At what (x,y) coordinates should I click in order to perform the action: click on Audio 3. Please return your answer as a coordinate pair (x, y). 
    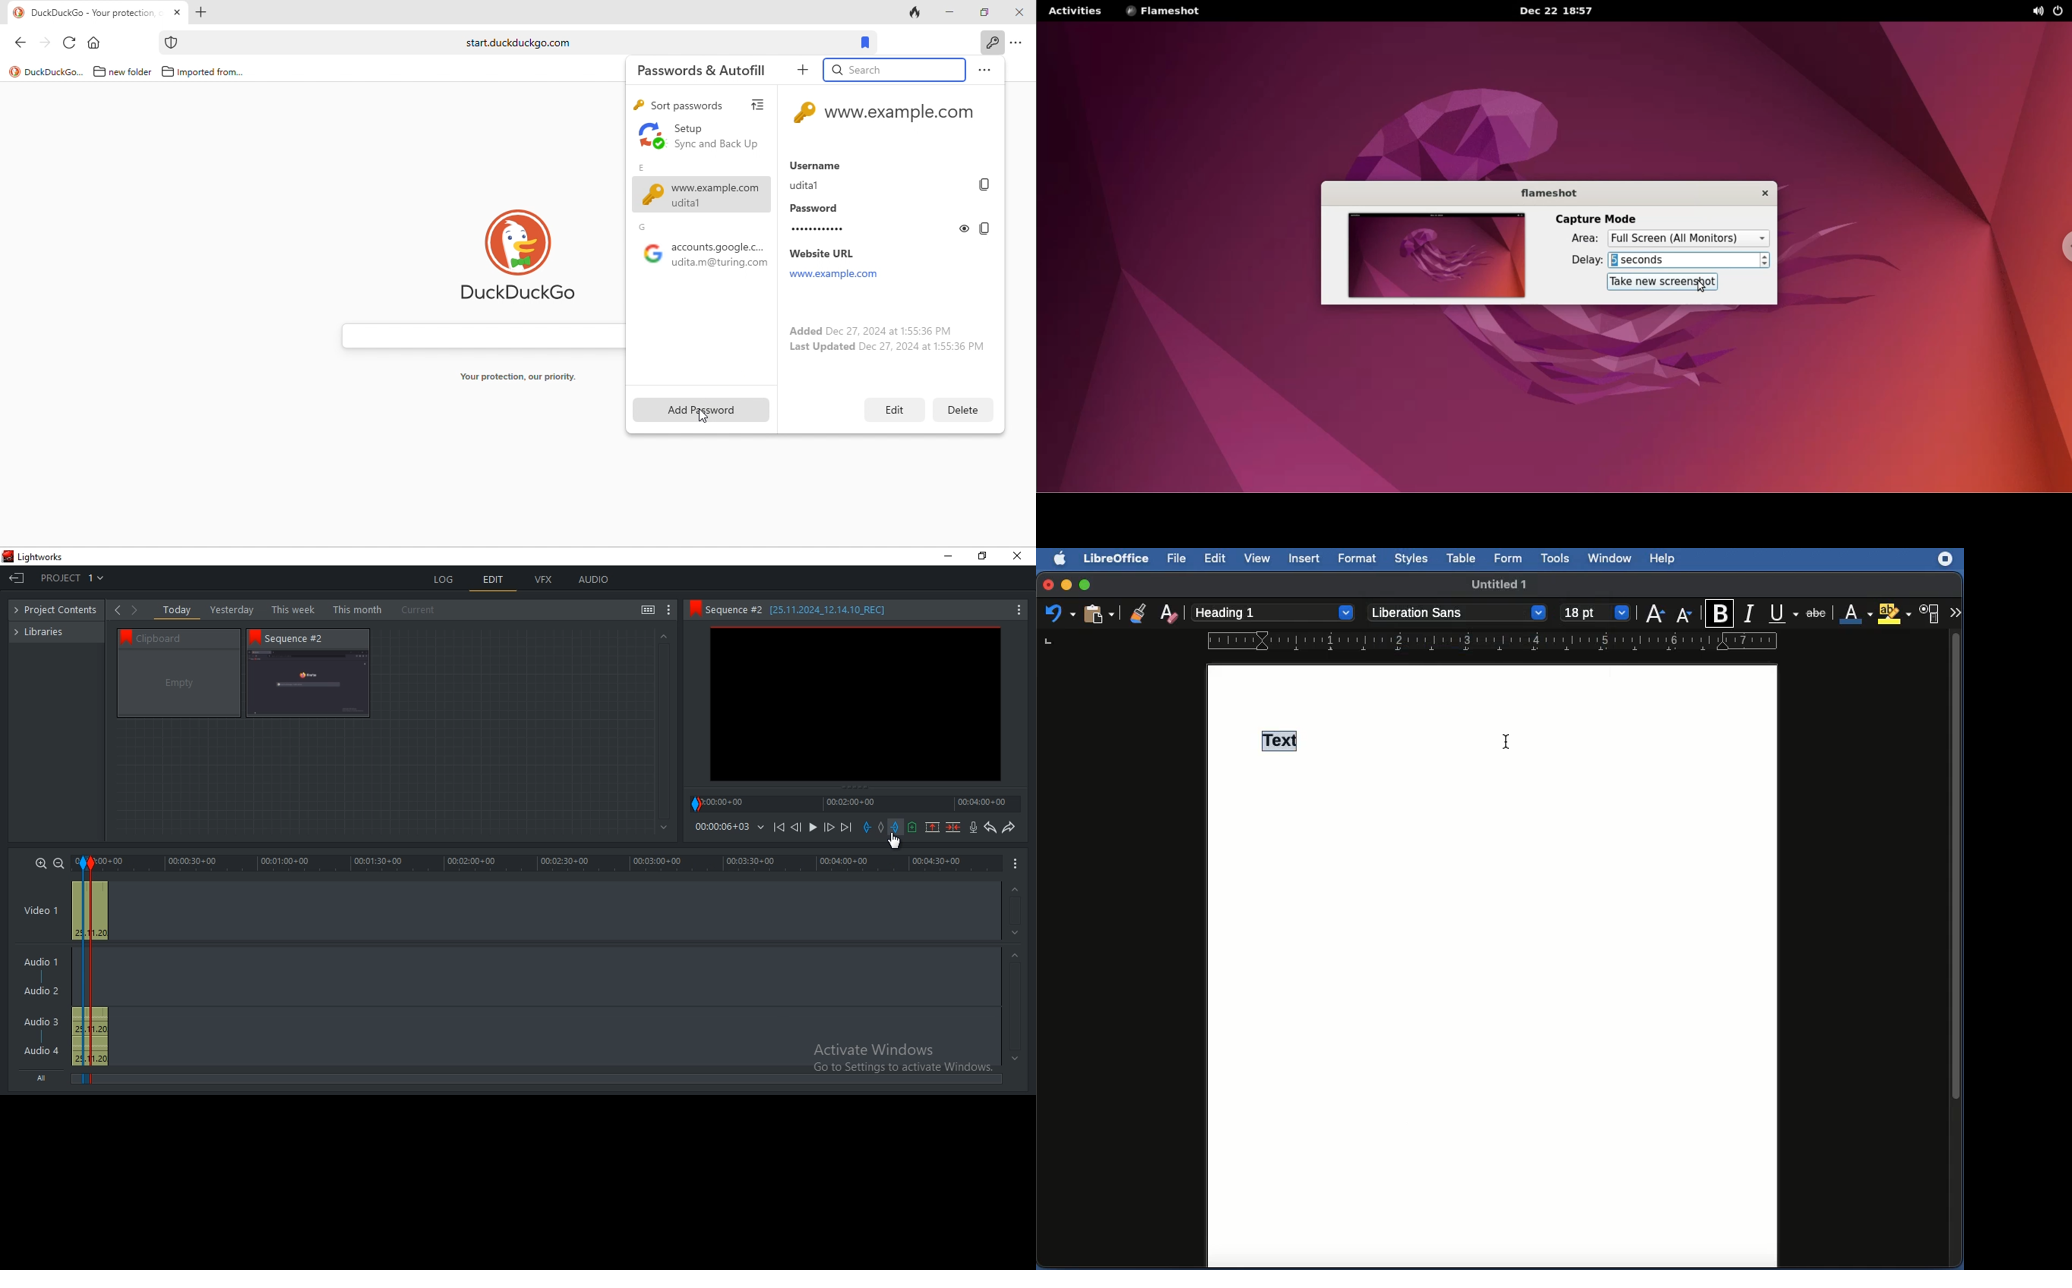
    Looking at the image, I should click on (46, 1022).